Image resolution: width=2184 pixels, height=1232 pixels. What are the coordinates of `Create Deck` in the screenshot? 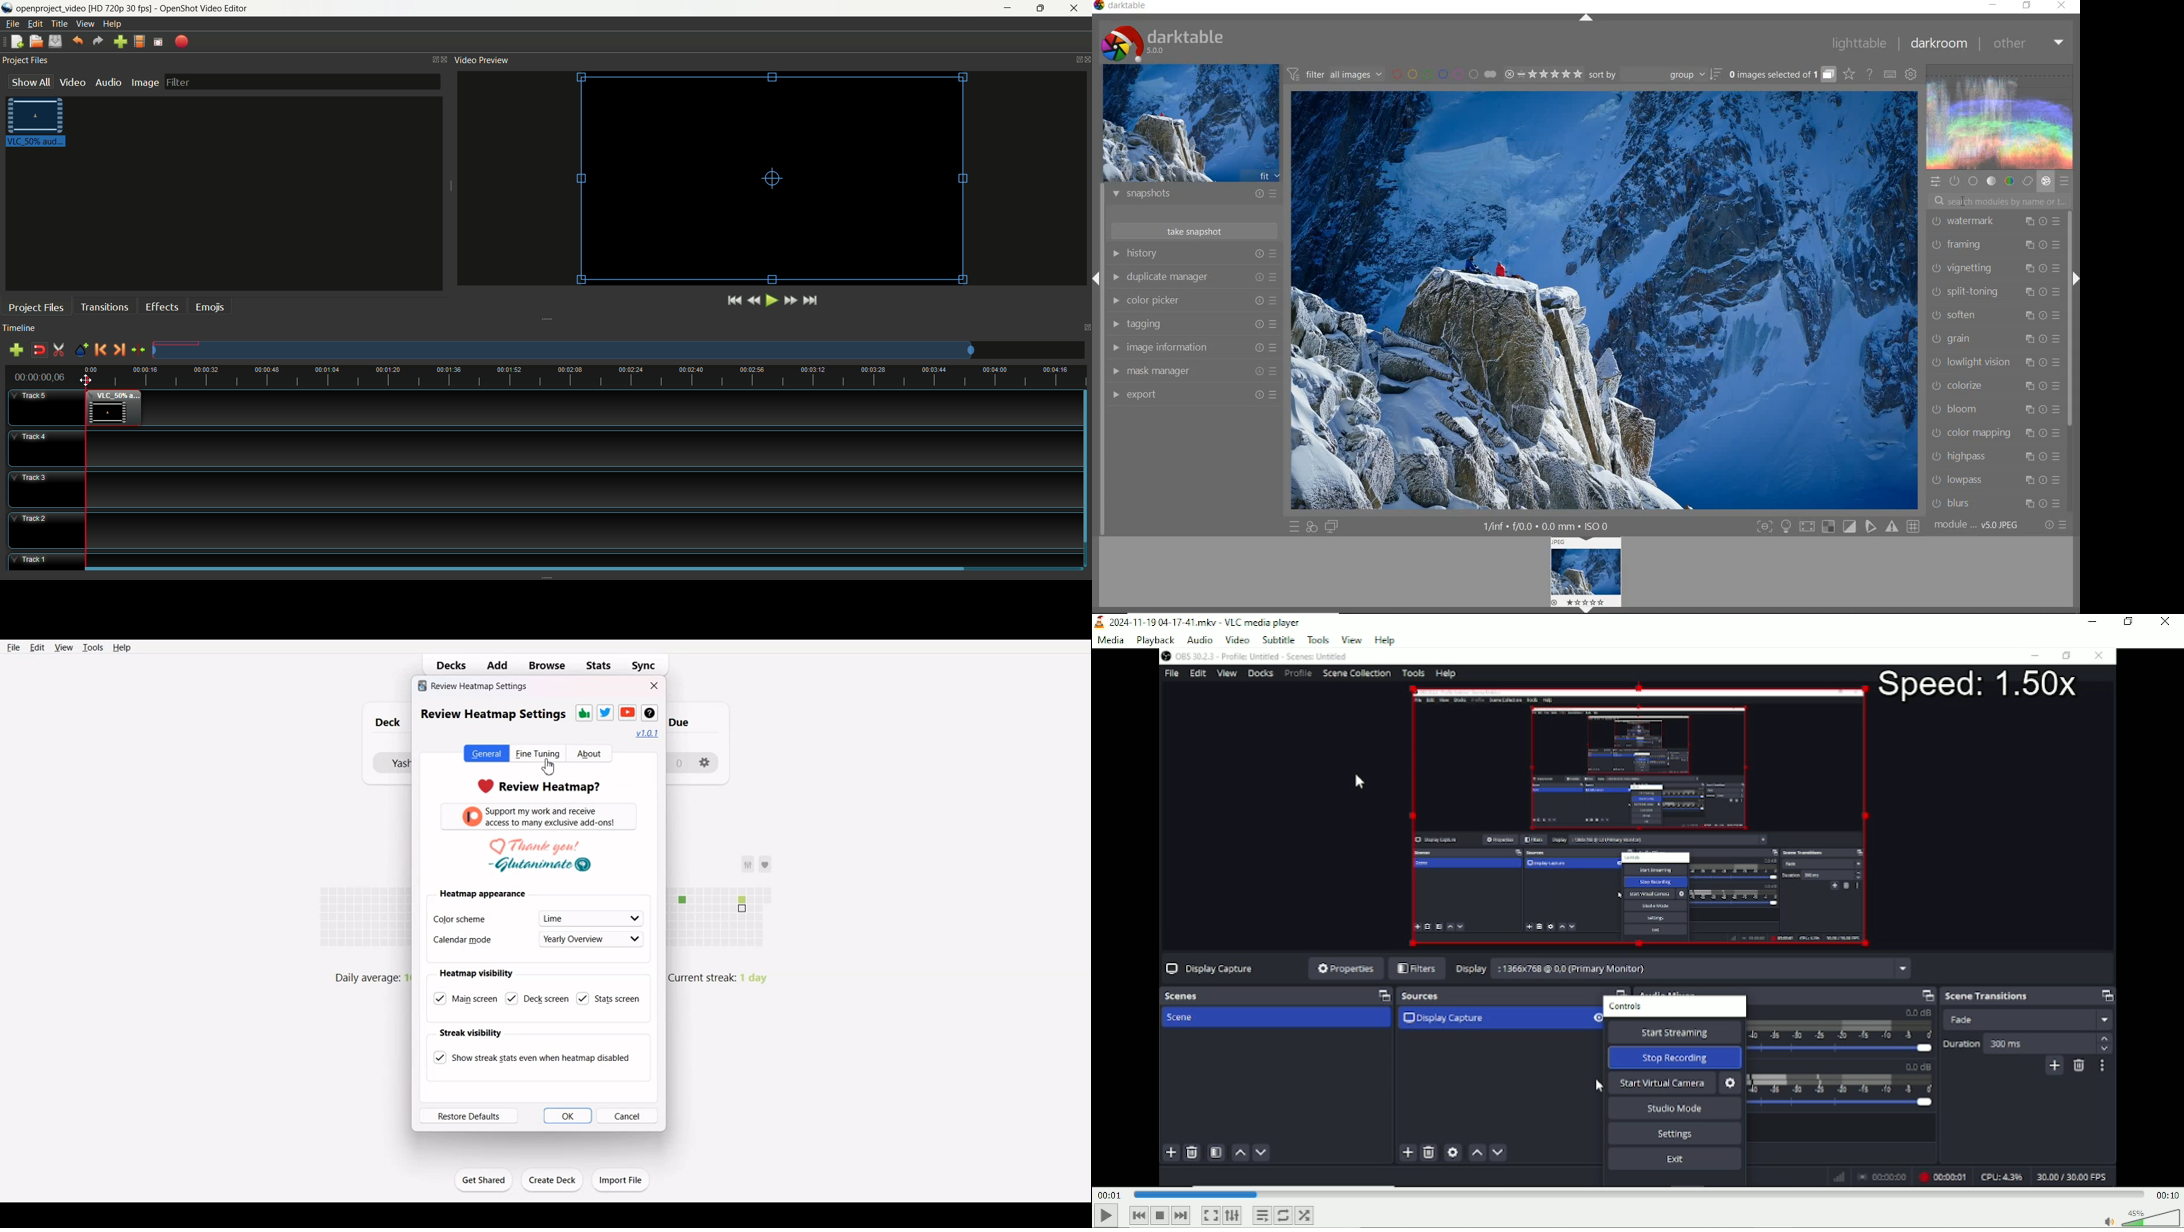 It's located at (553, 1180).